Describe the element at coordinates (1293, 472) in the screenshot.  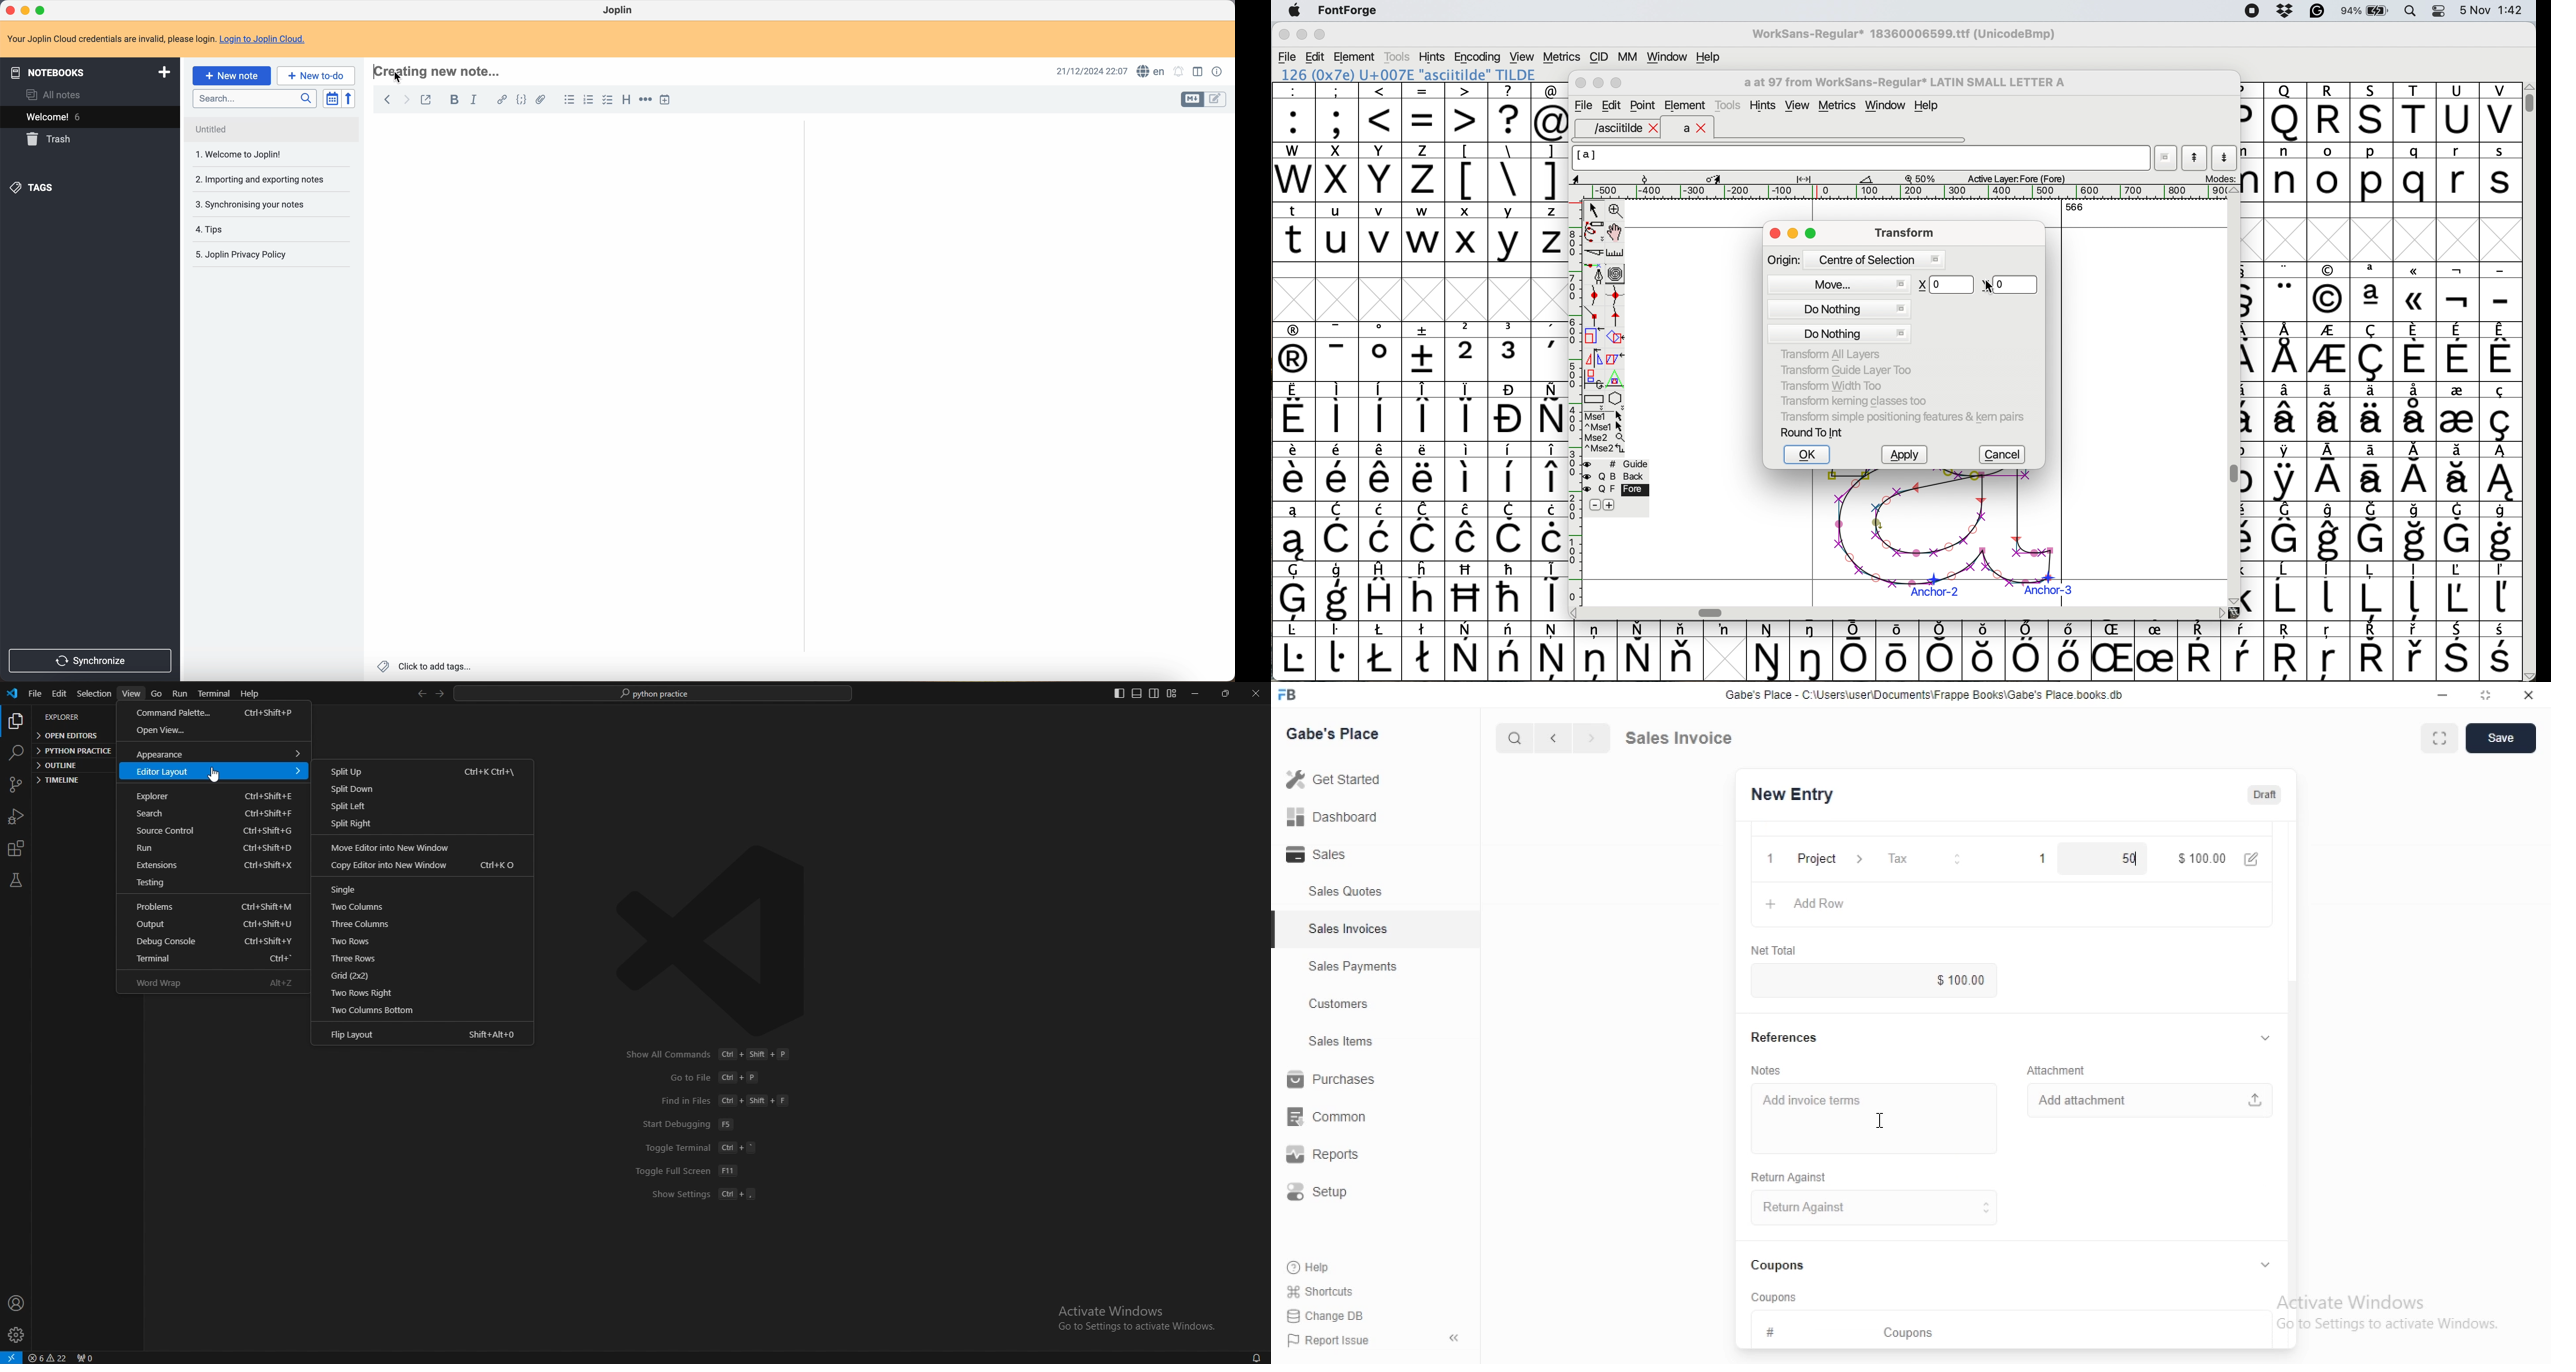
I see `symbol` at that location.